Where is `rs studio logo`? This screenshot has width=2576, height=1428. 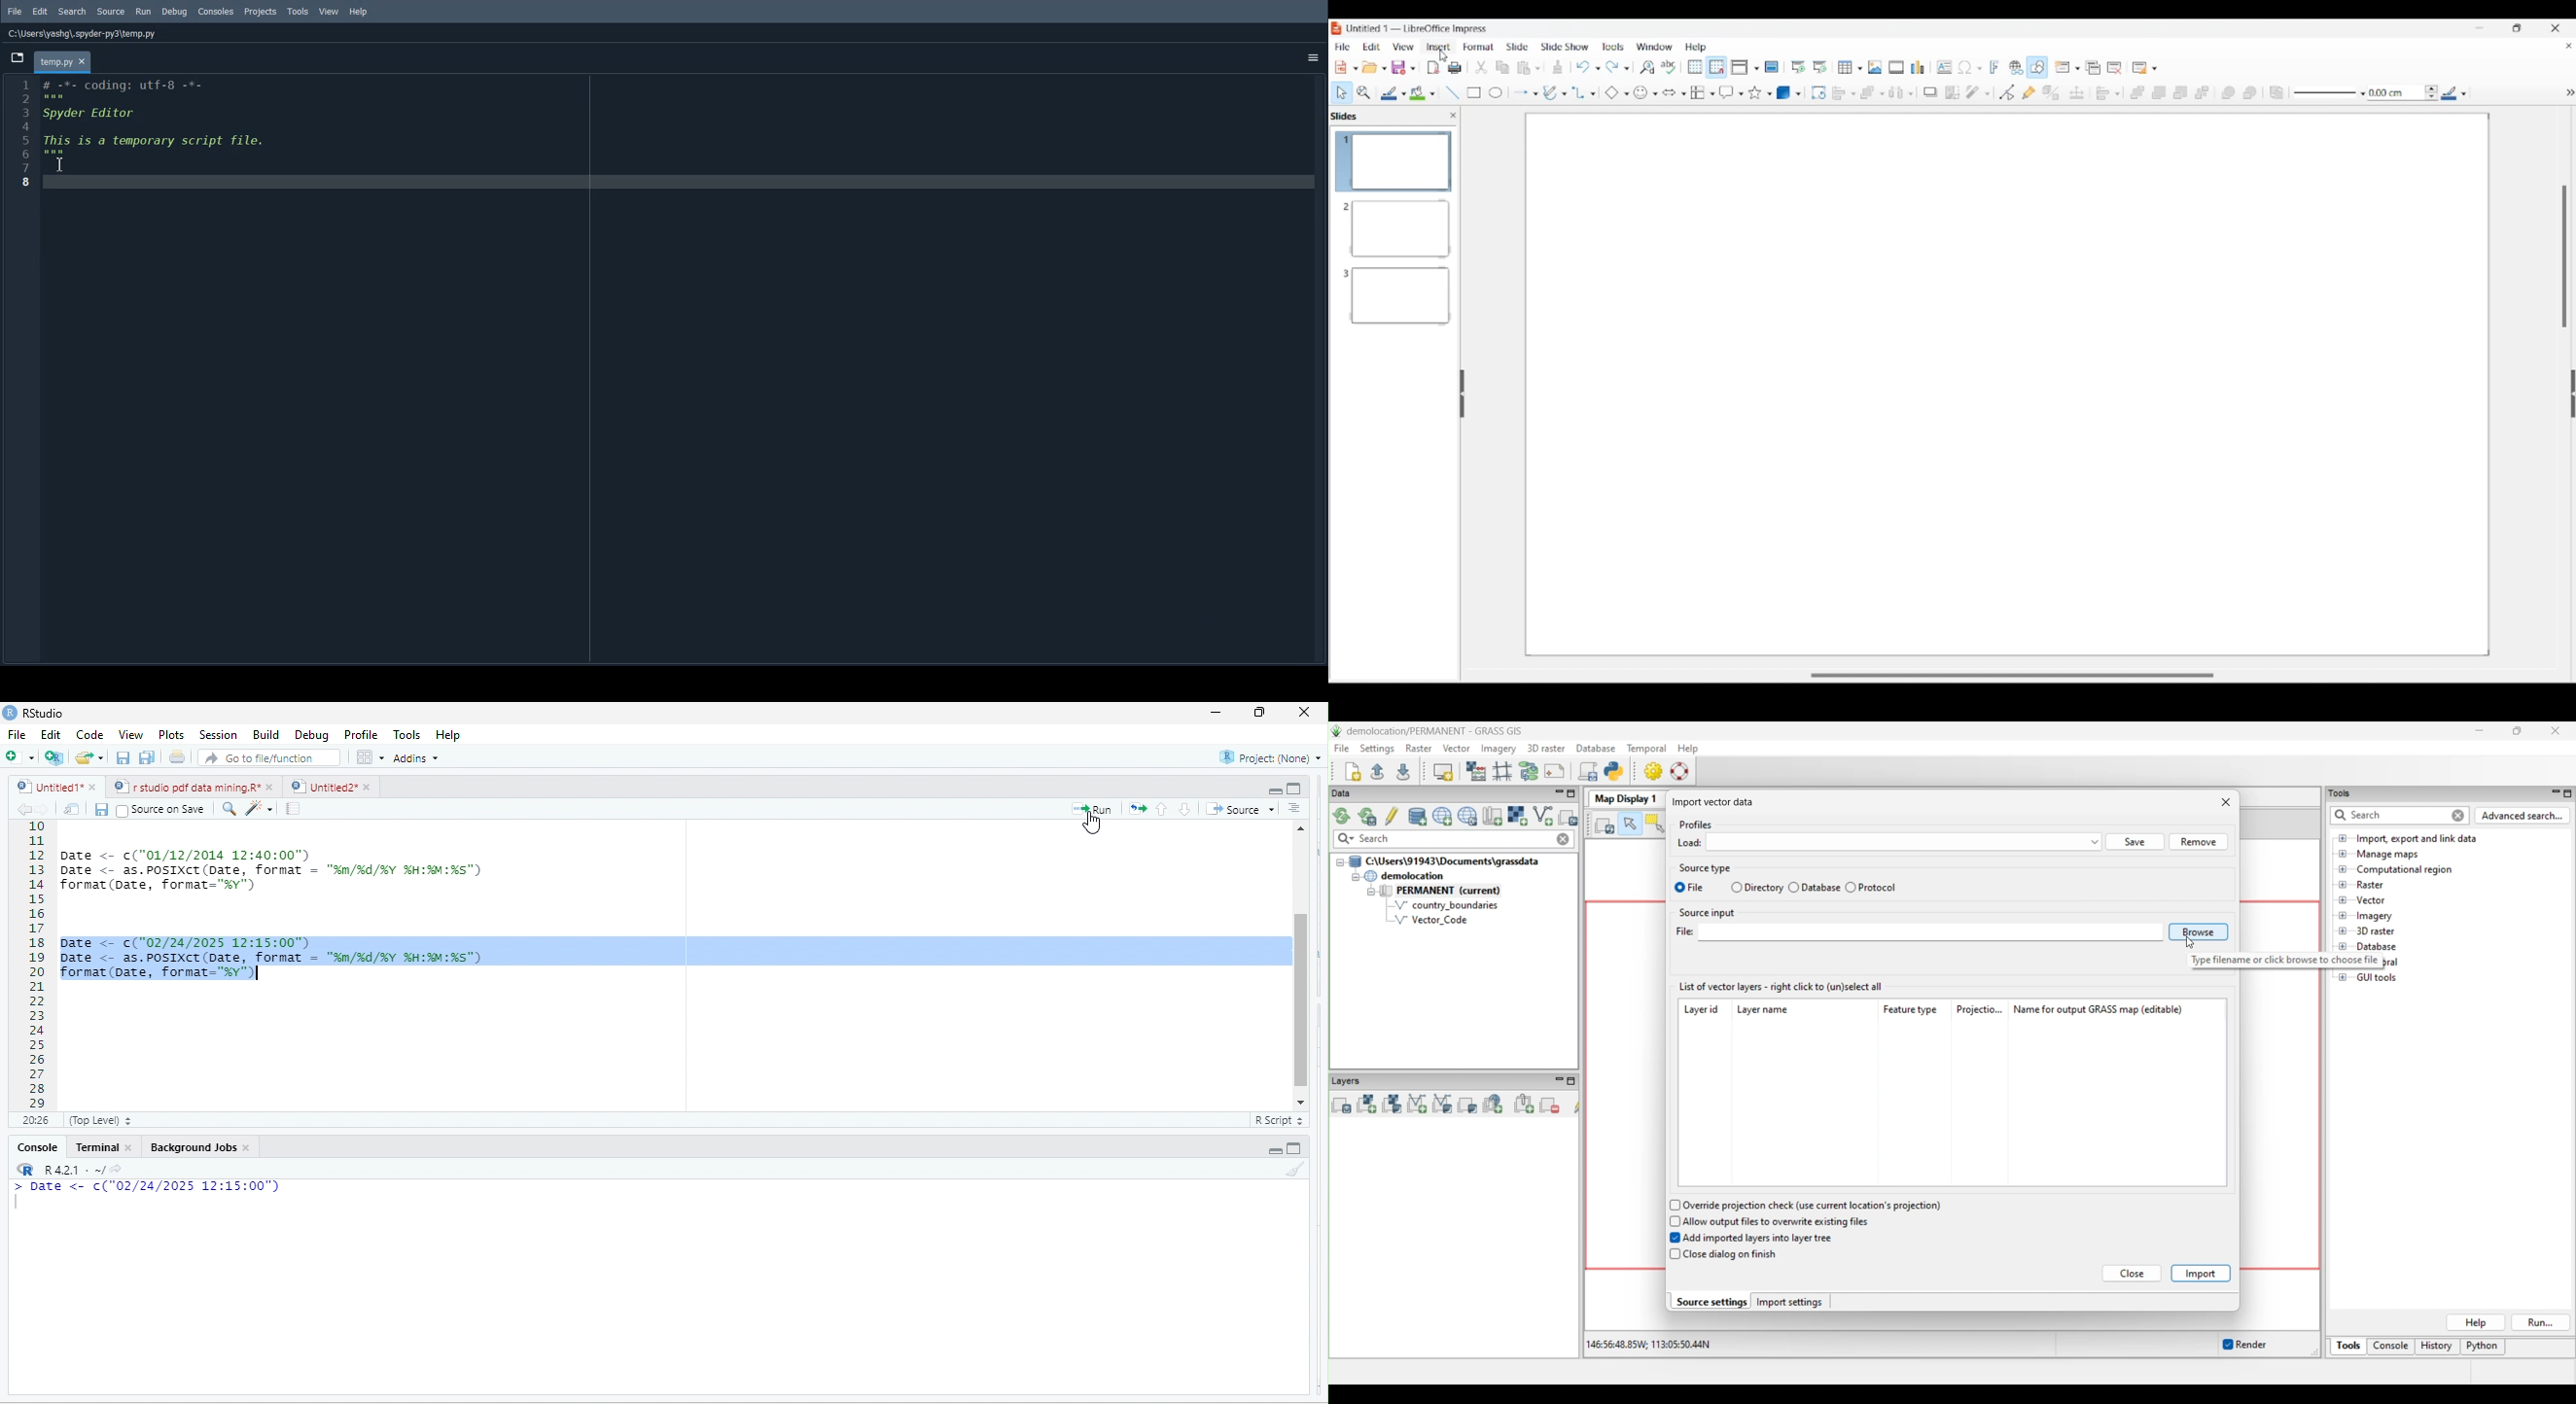 rs studio logo is located at coordinates (12, 712).